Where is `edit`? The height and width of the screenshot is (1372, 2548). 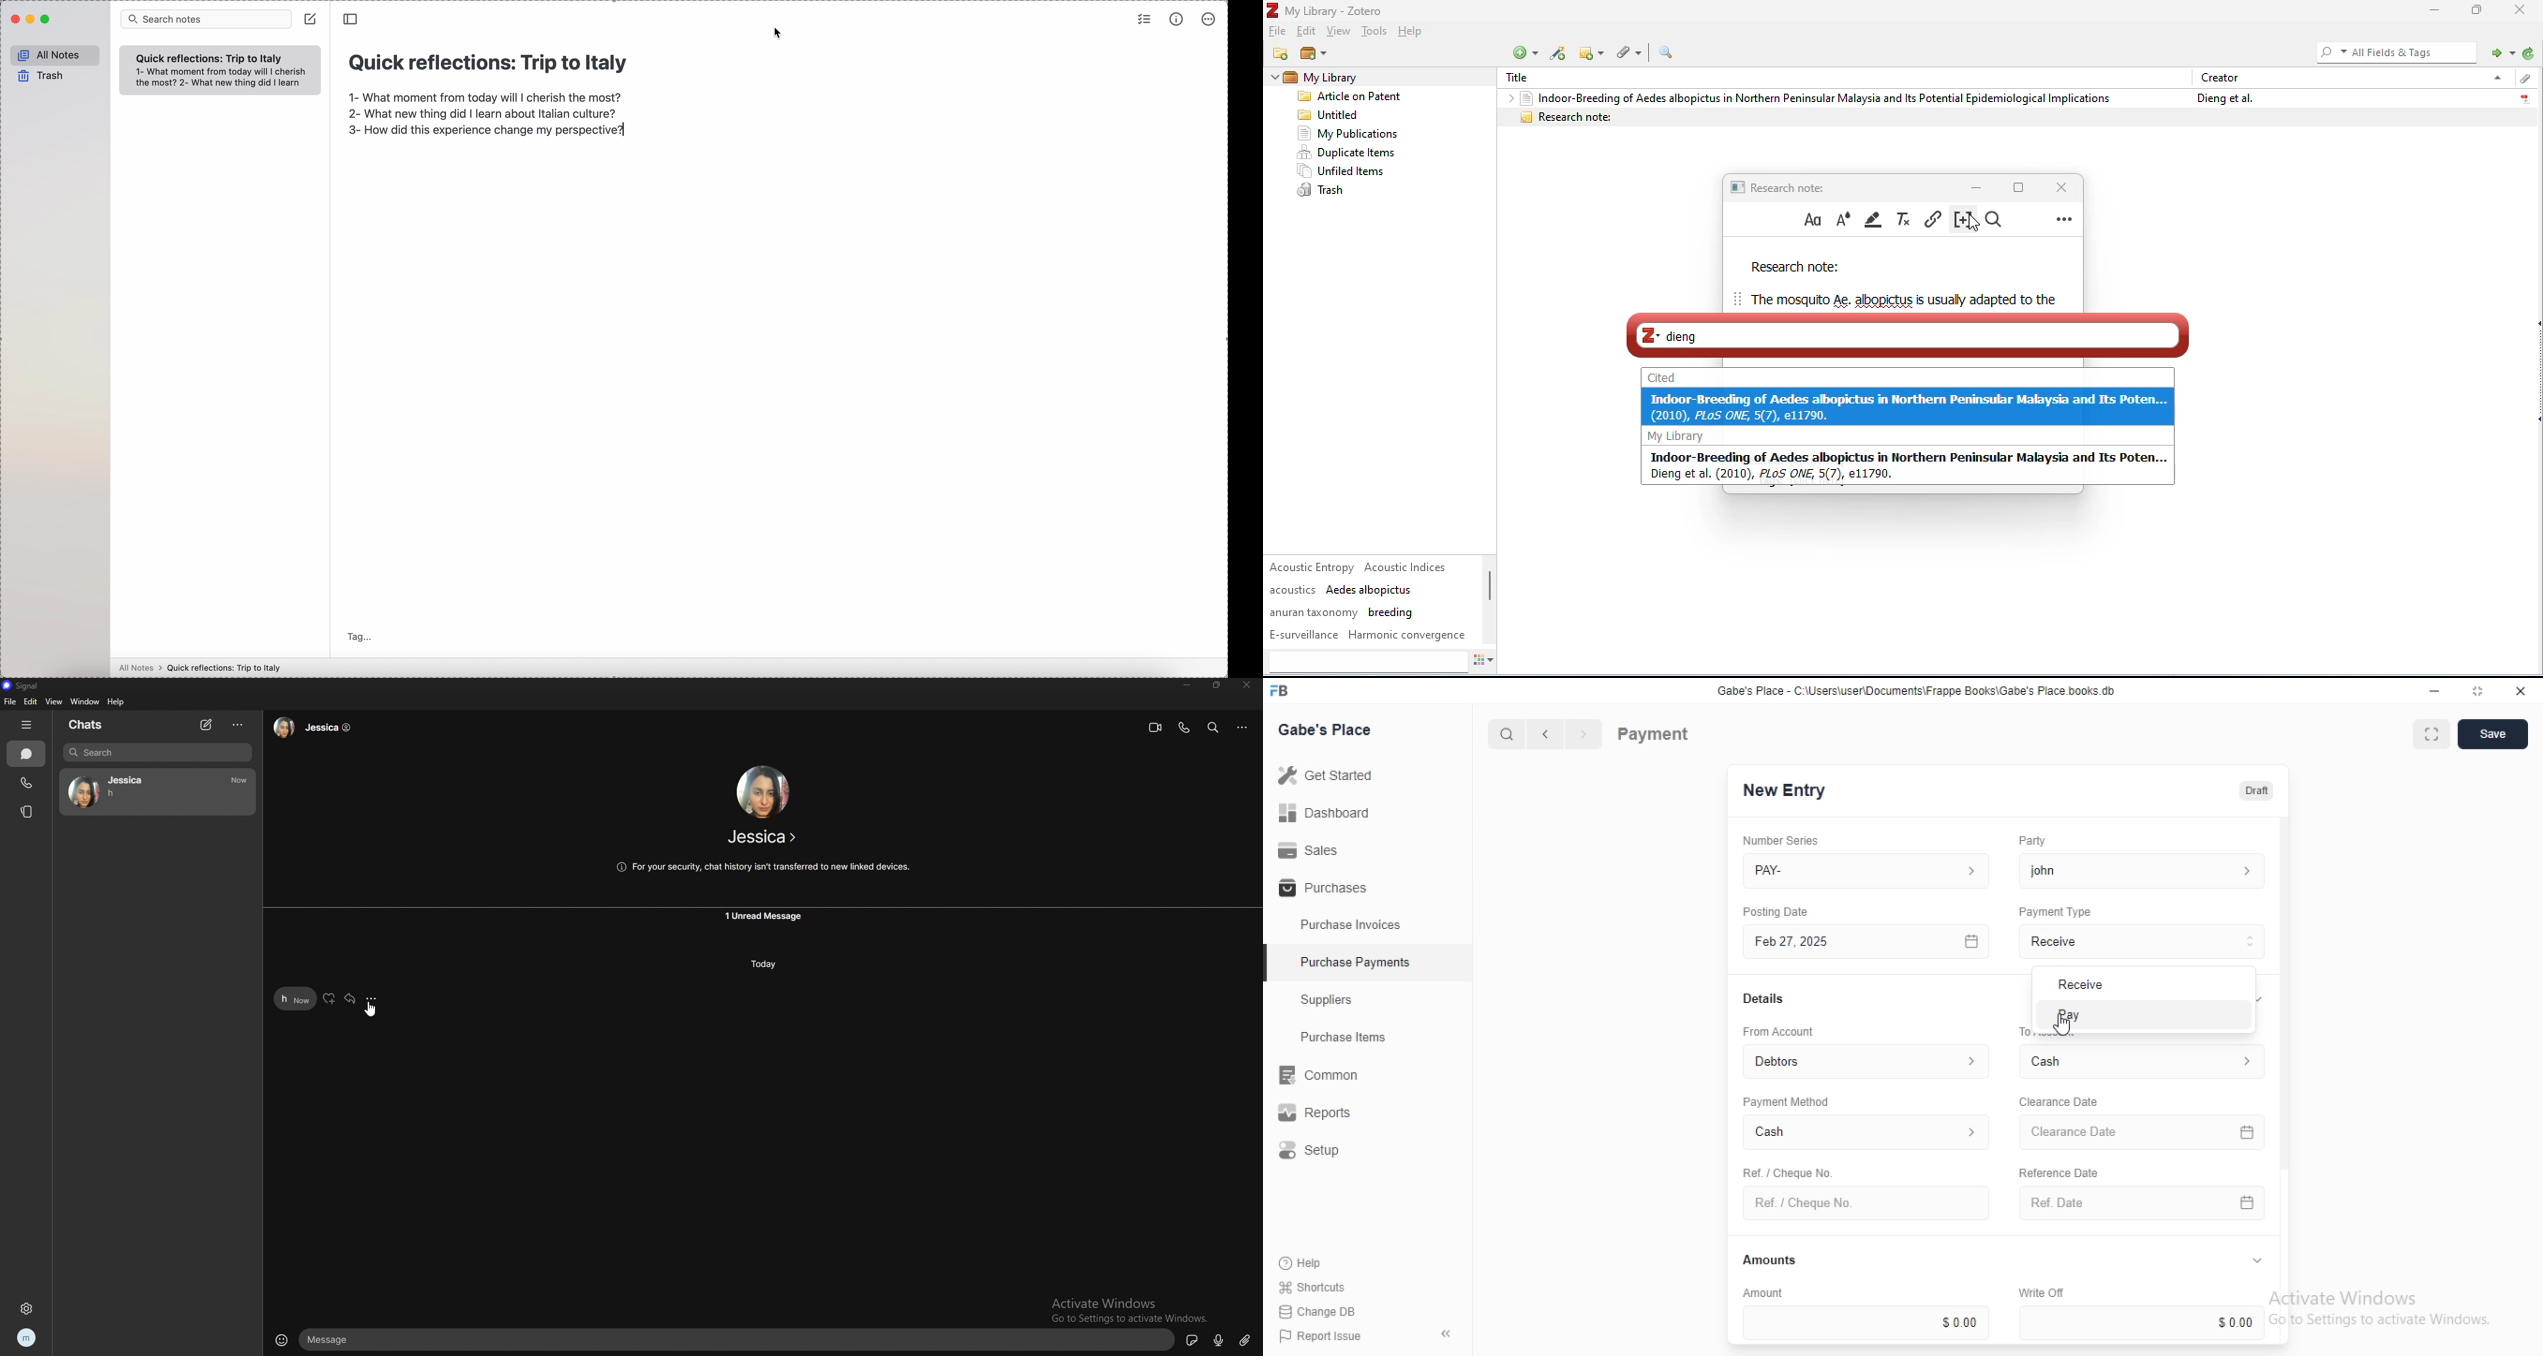 edit is located at coordinates (1308, 32).